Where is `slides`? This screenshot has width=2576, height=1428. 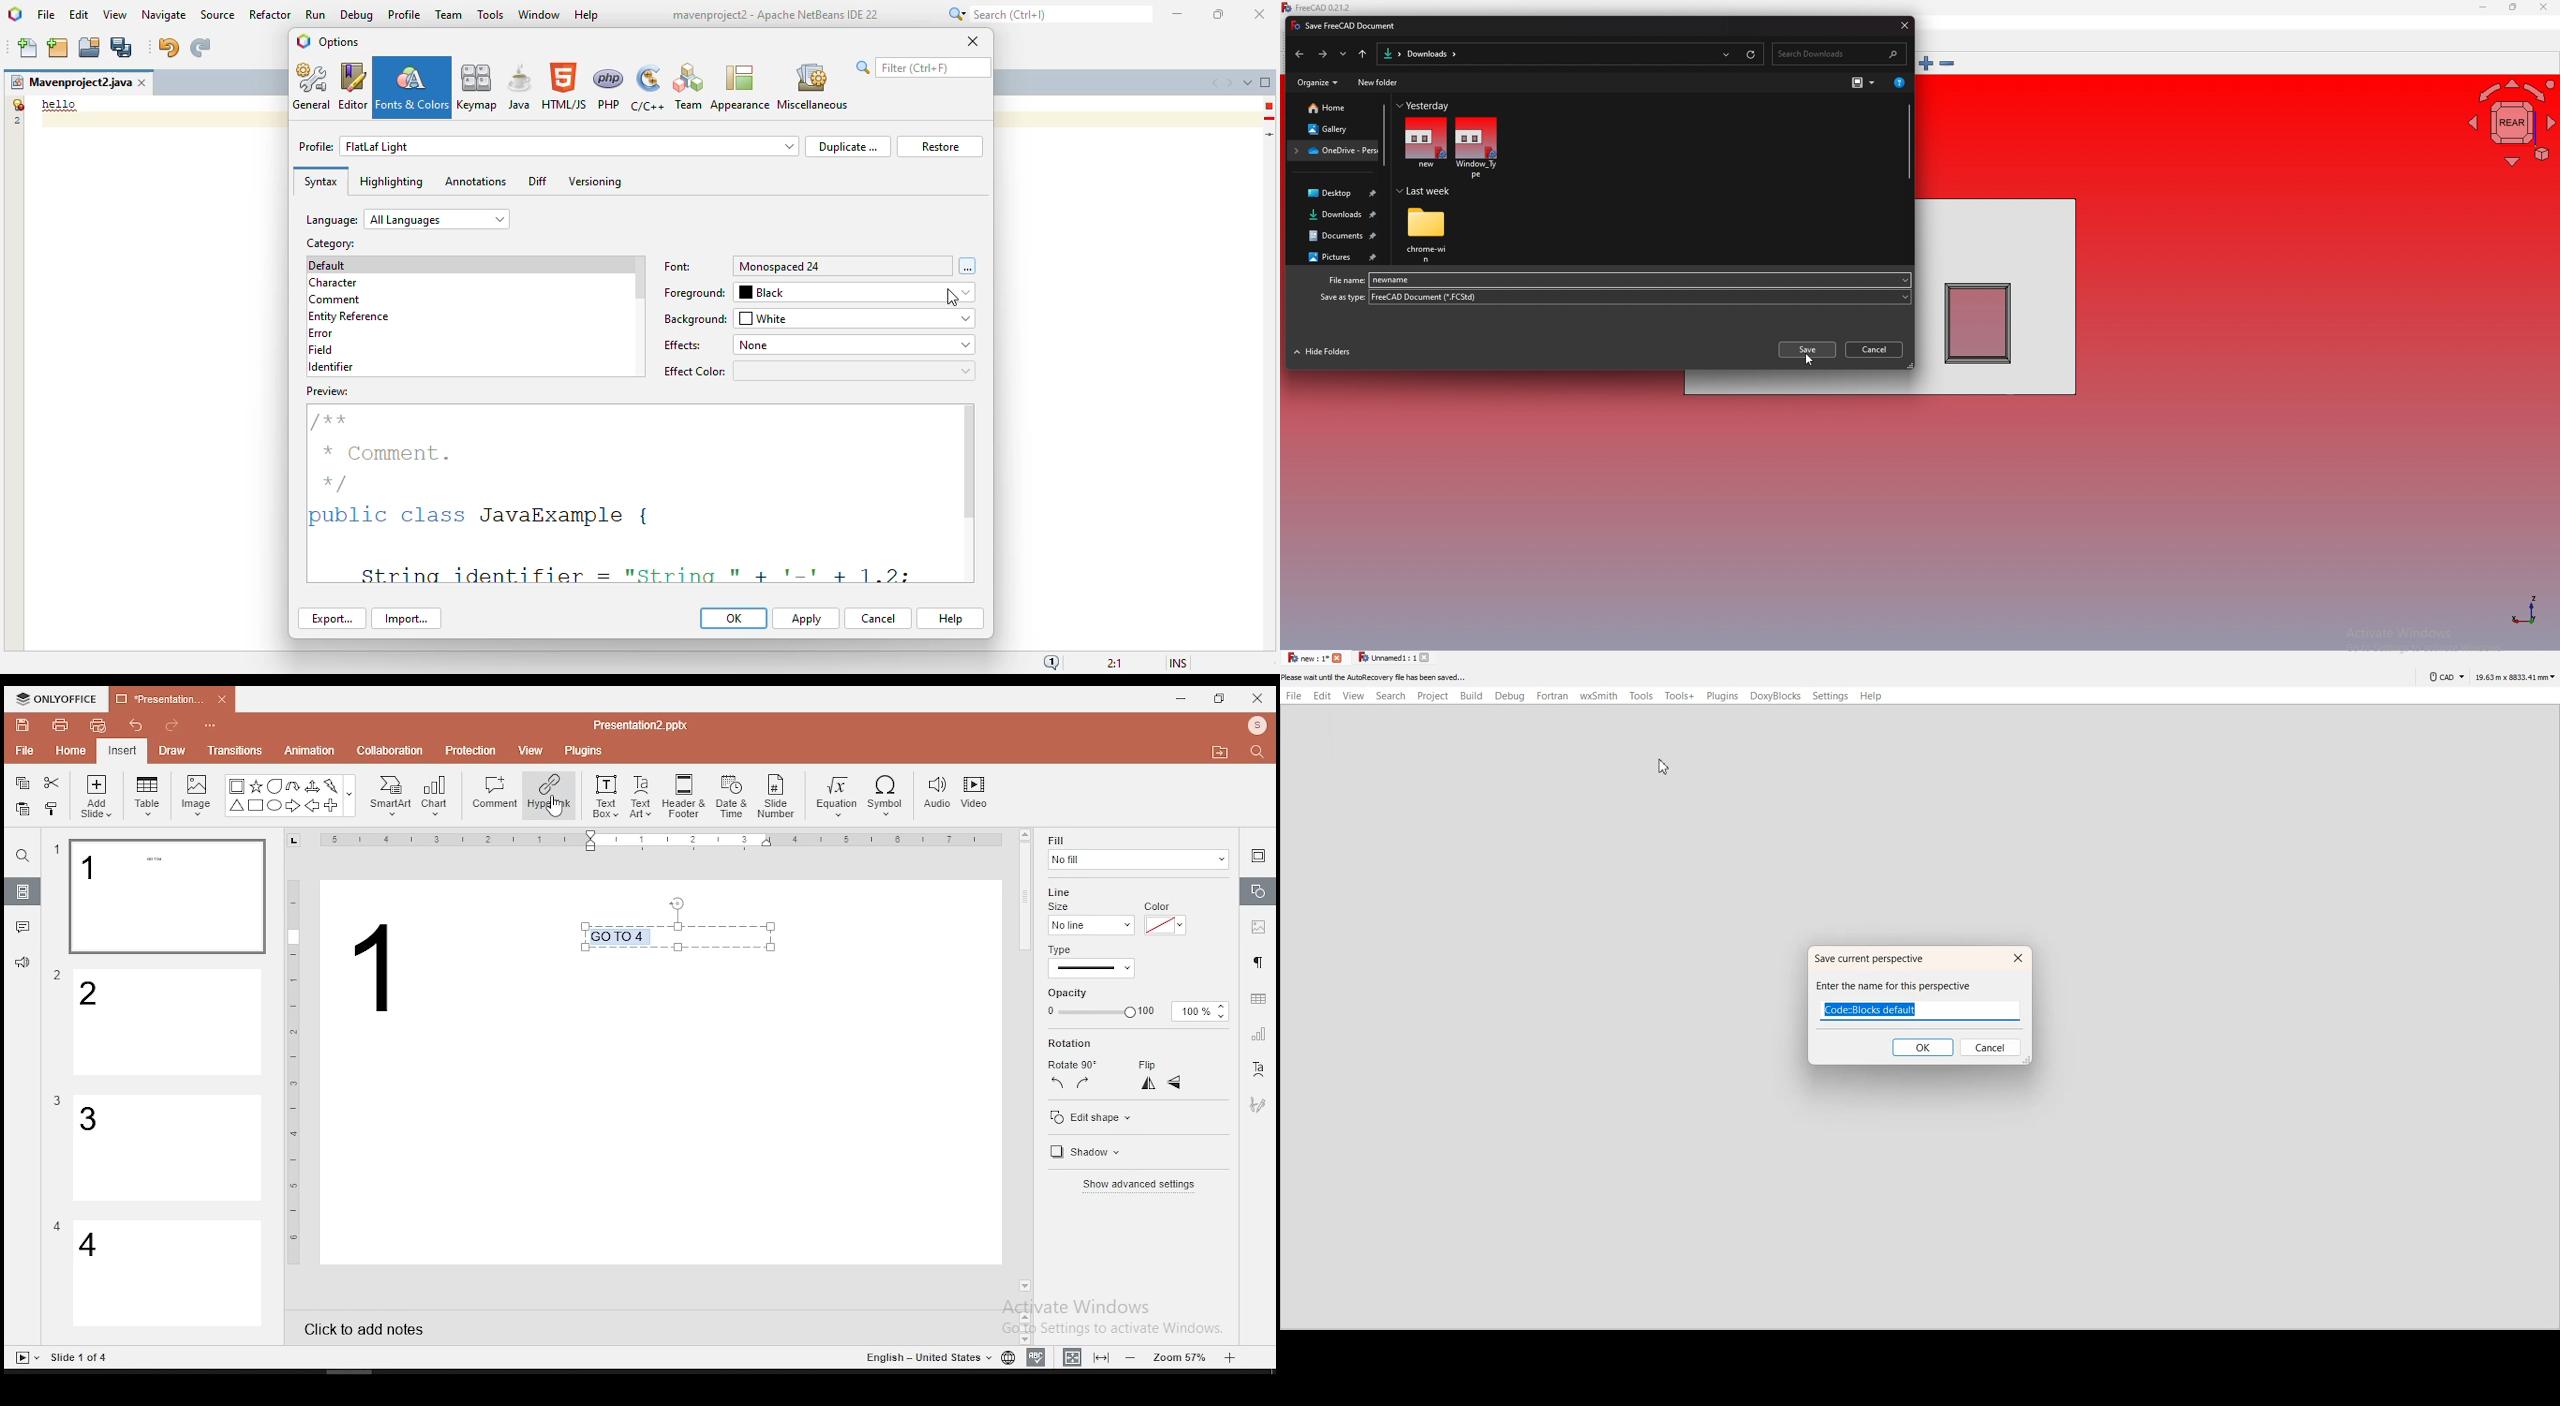 slides is located at coordinates (24, 892).